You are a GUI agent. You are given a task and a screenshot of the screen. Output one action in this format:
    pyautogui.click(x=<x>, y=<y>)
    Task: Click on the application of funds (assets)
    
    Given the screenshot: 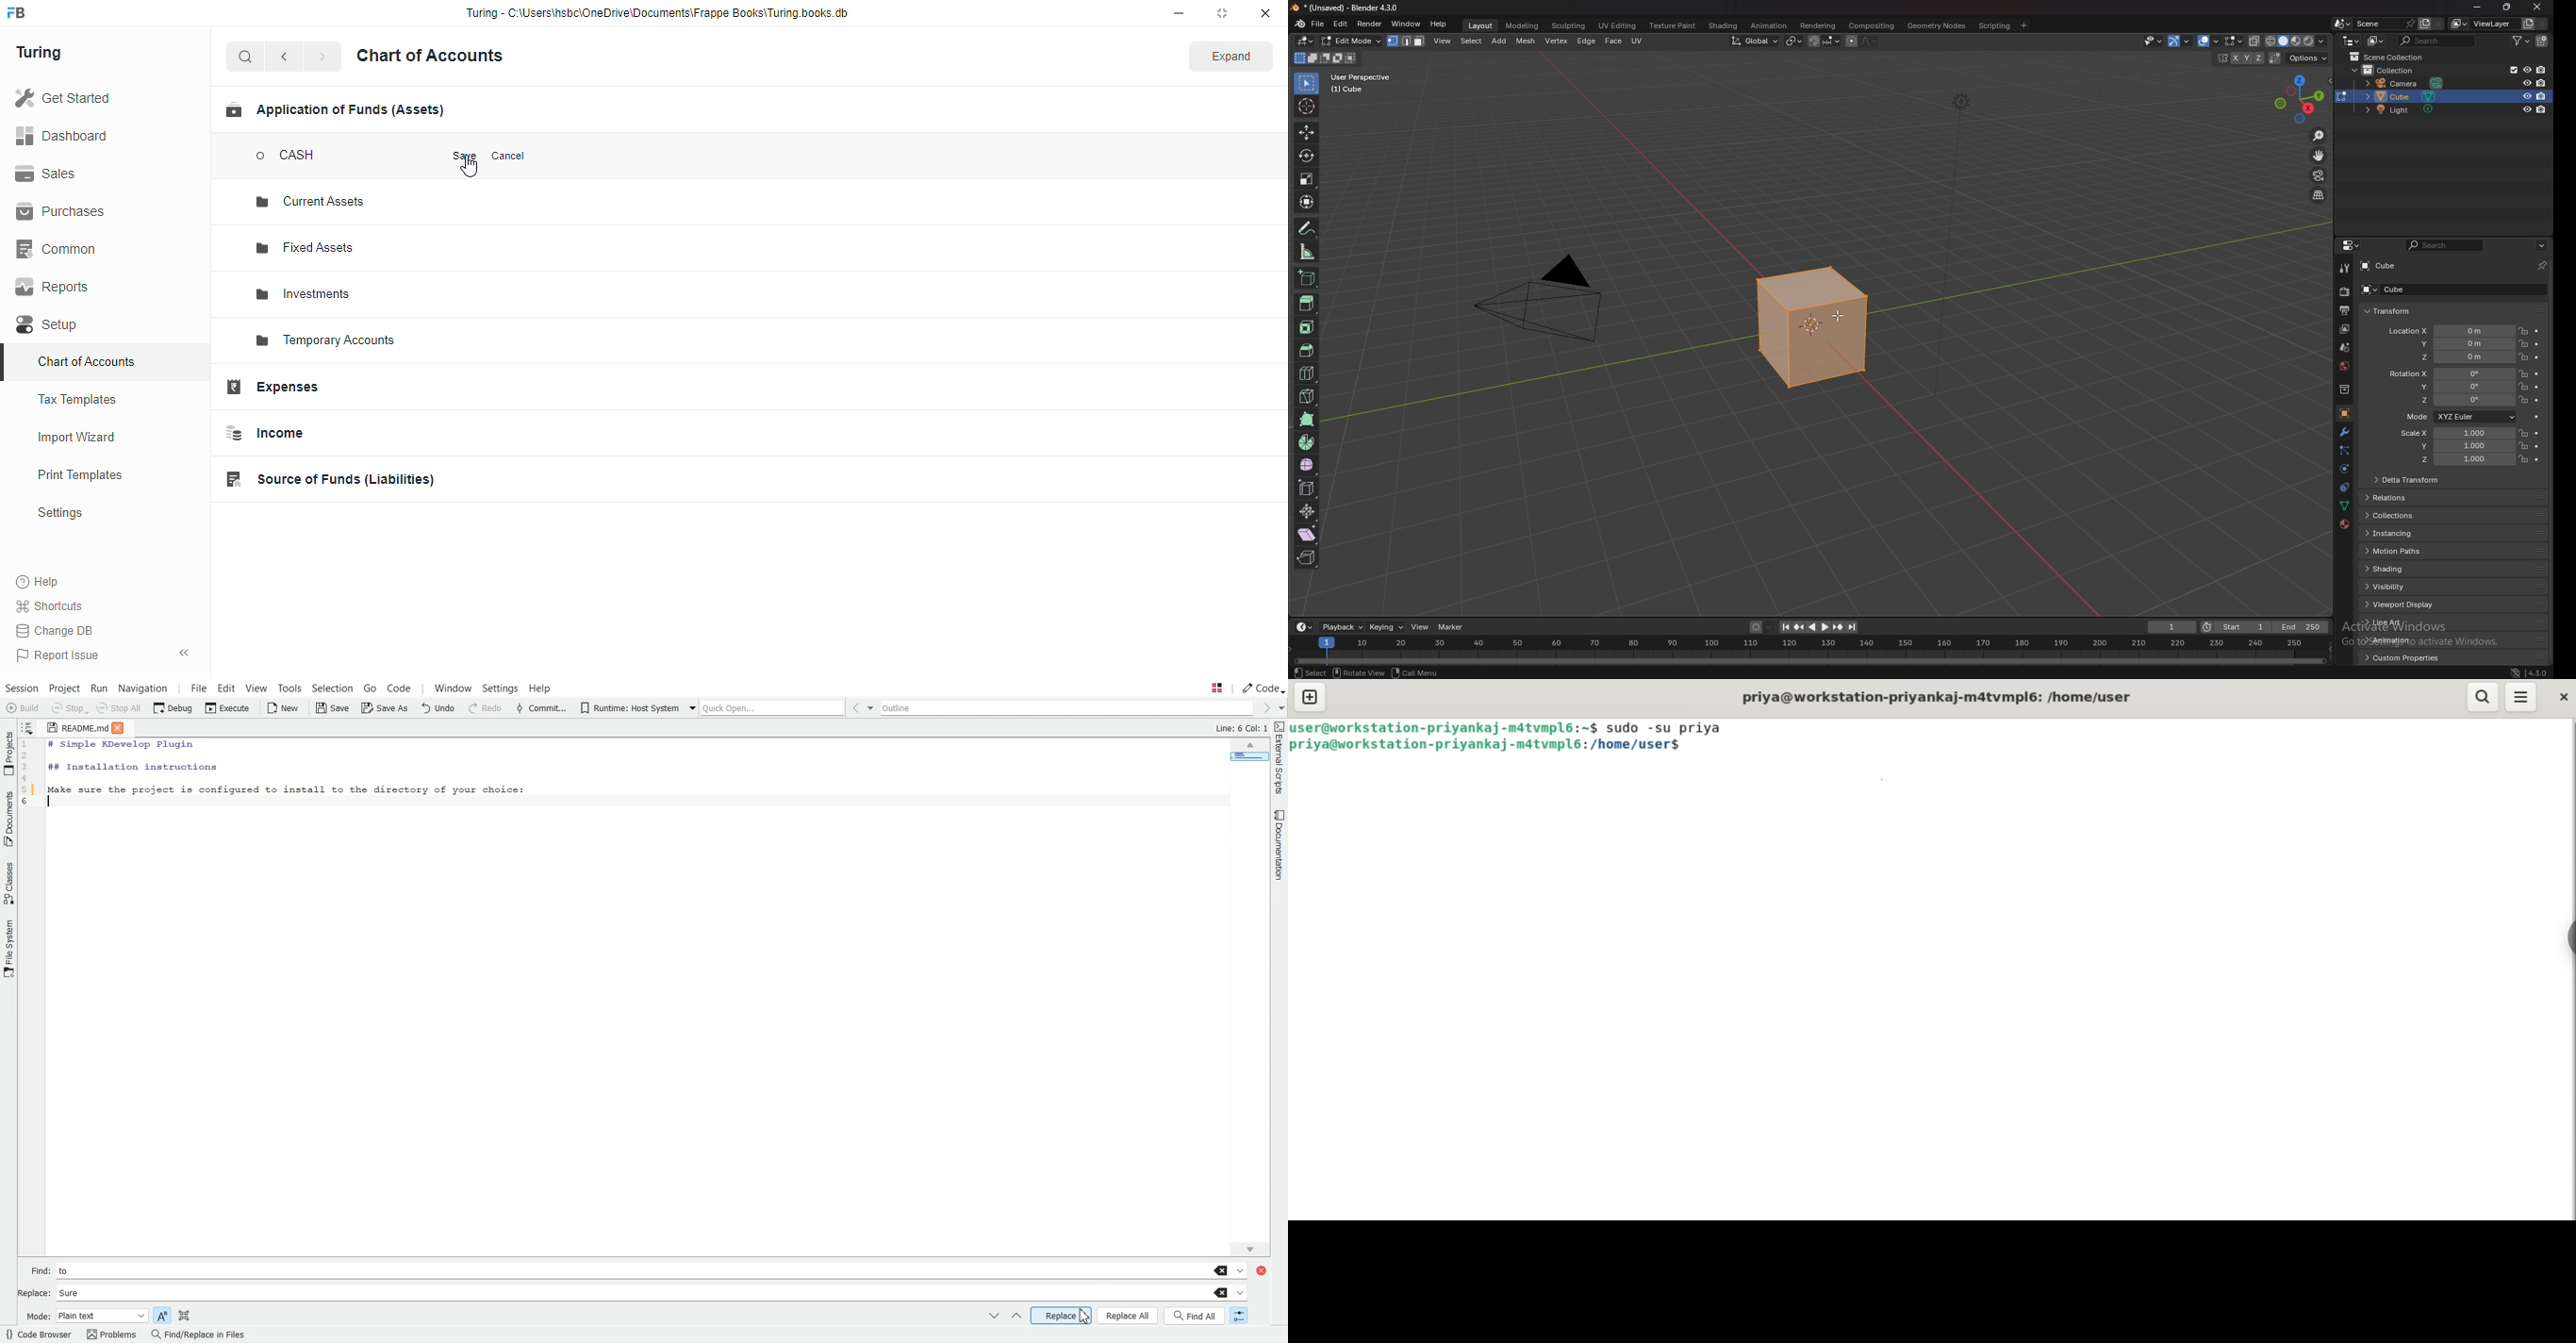 What is the action you would take?
    pyautogui.click(x=335, y=109)
    